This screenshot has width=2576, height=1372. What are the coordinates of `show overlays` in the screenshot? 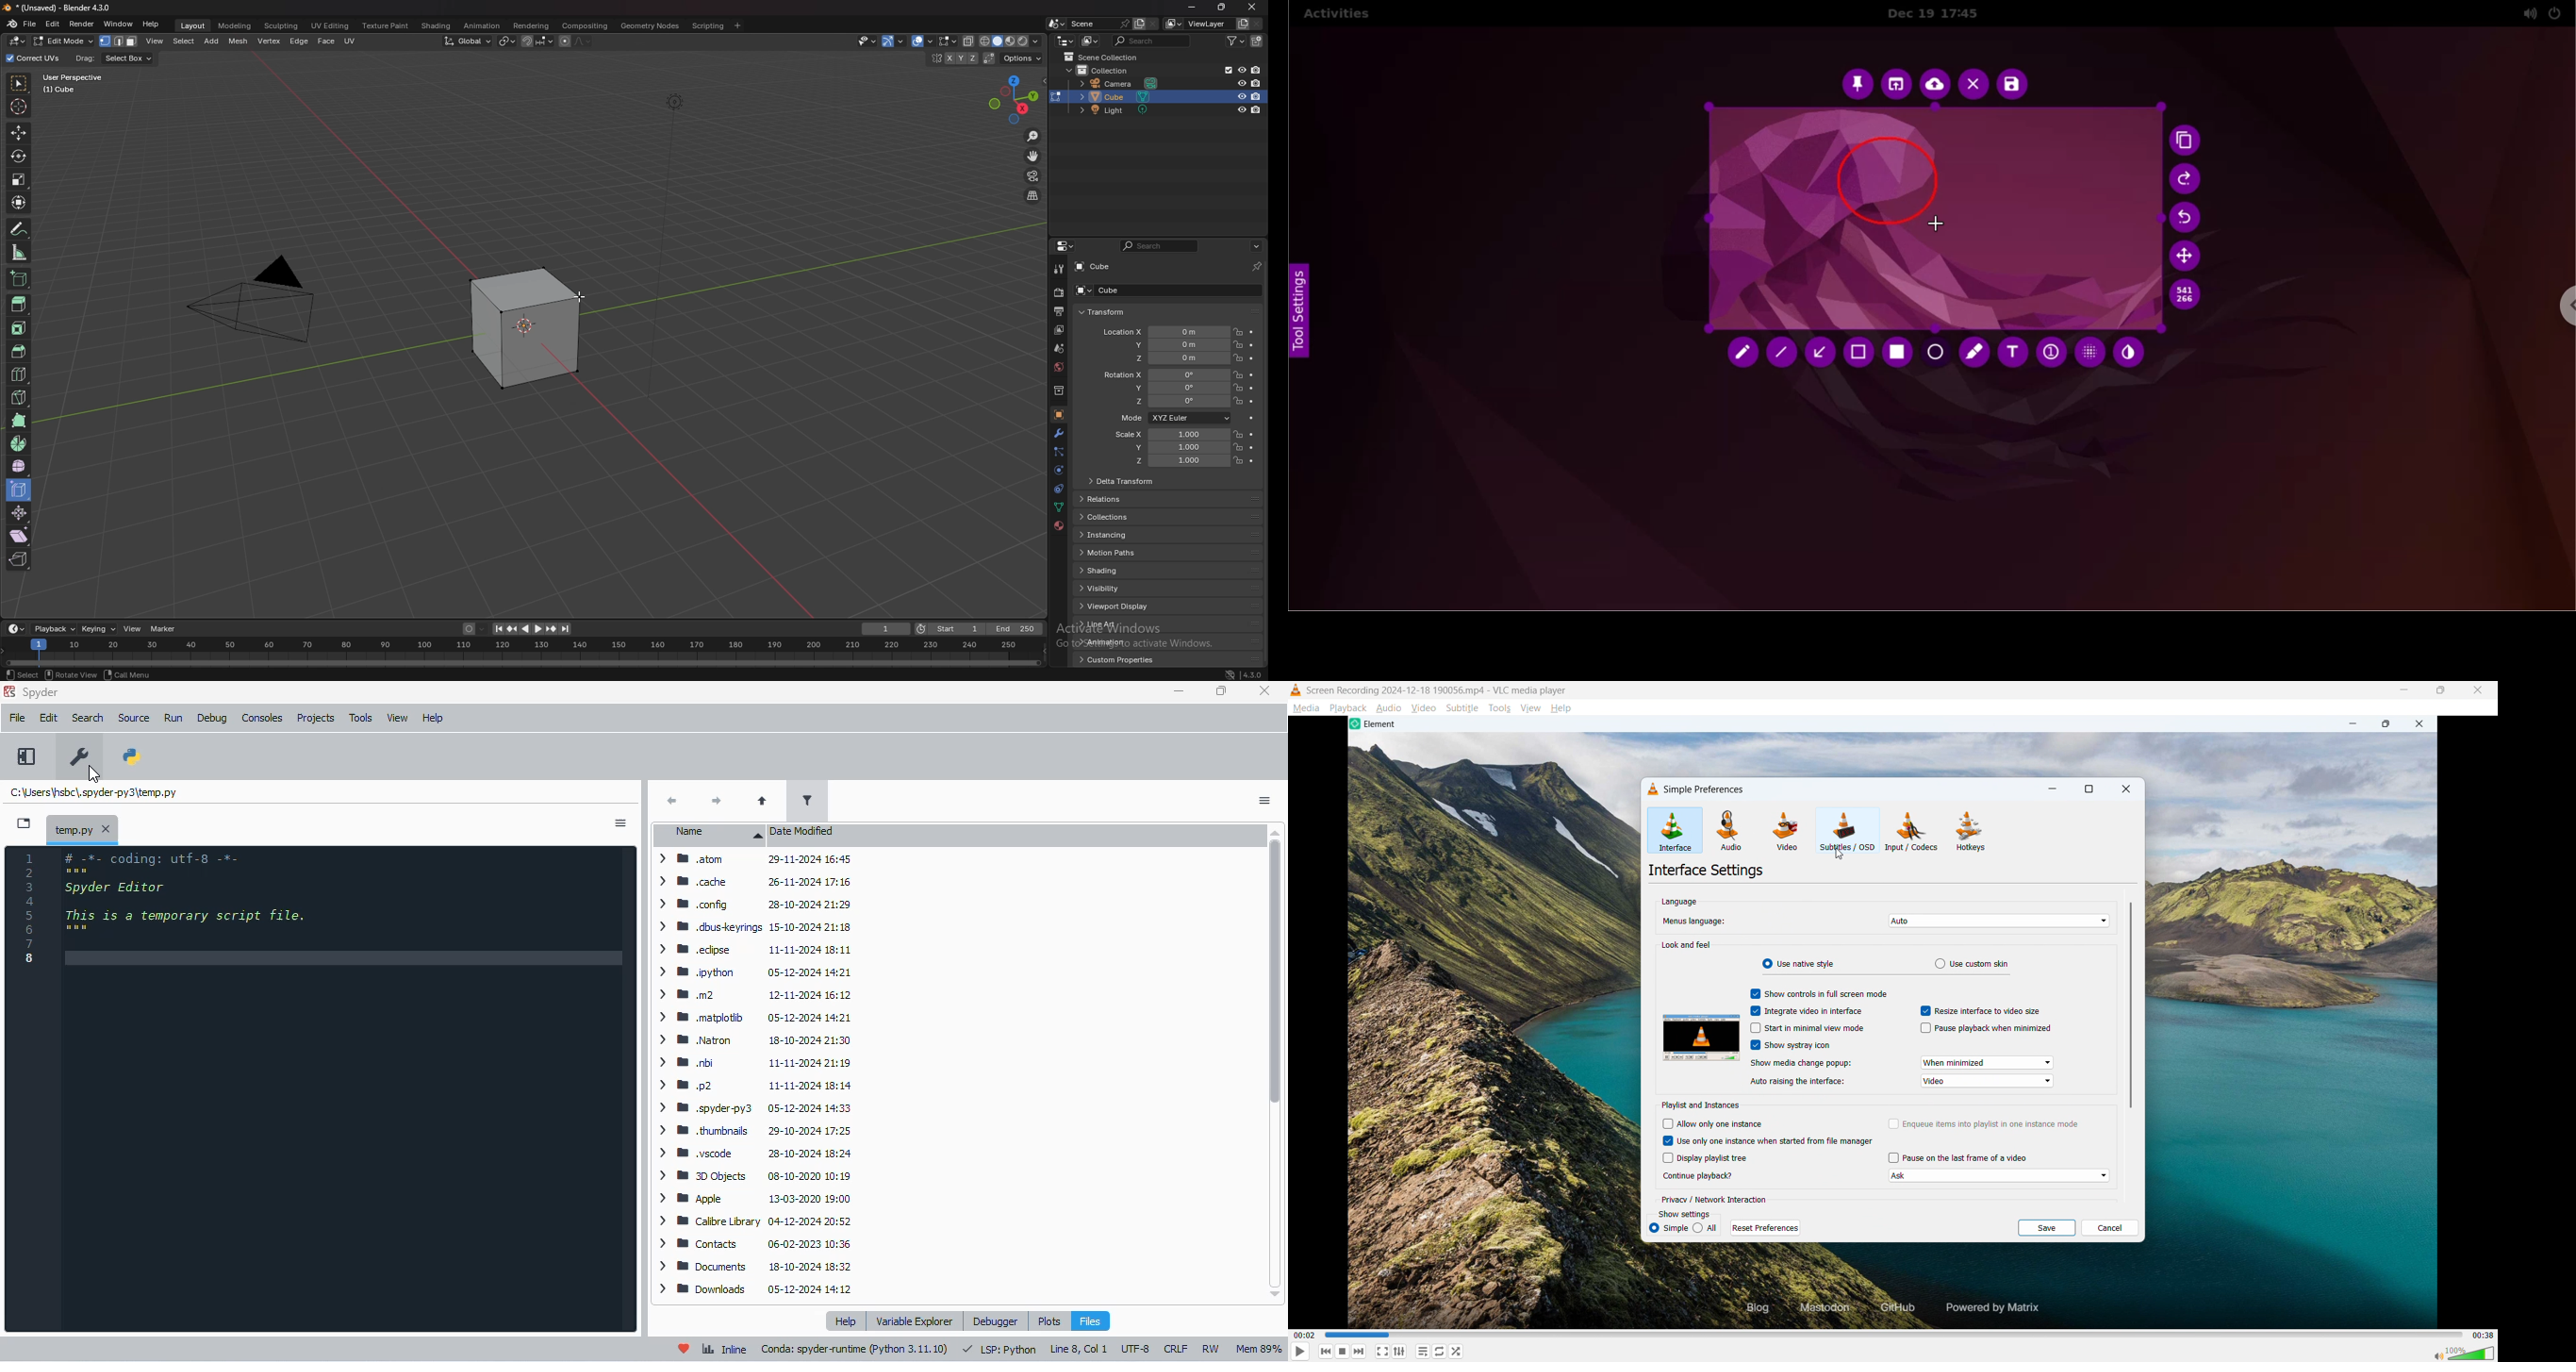 It's located at (946, 41).